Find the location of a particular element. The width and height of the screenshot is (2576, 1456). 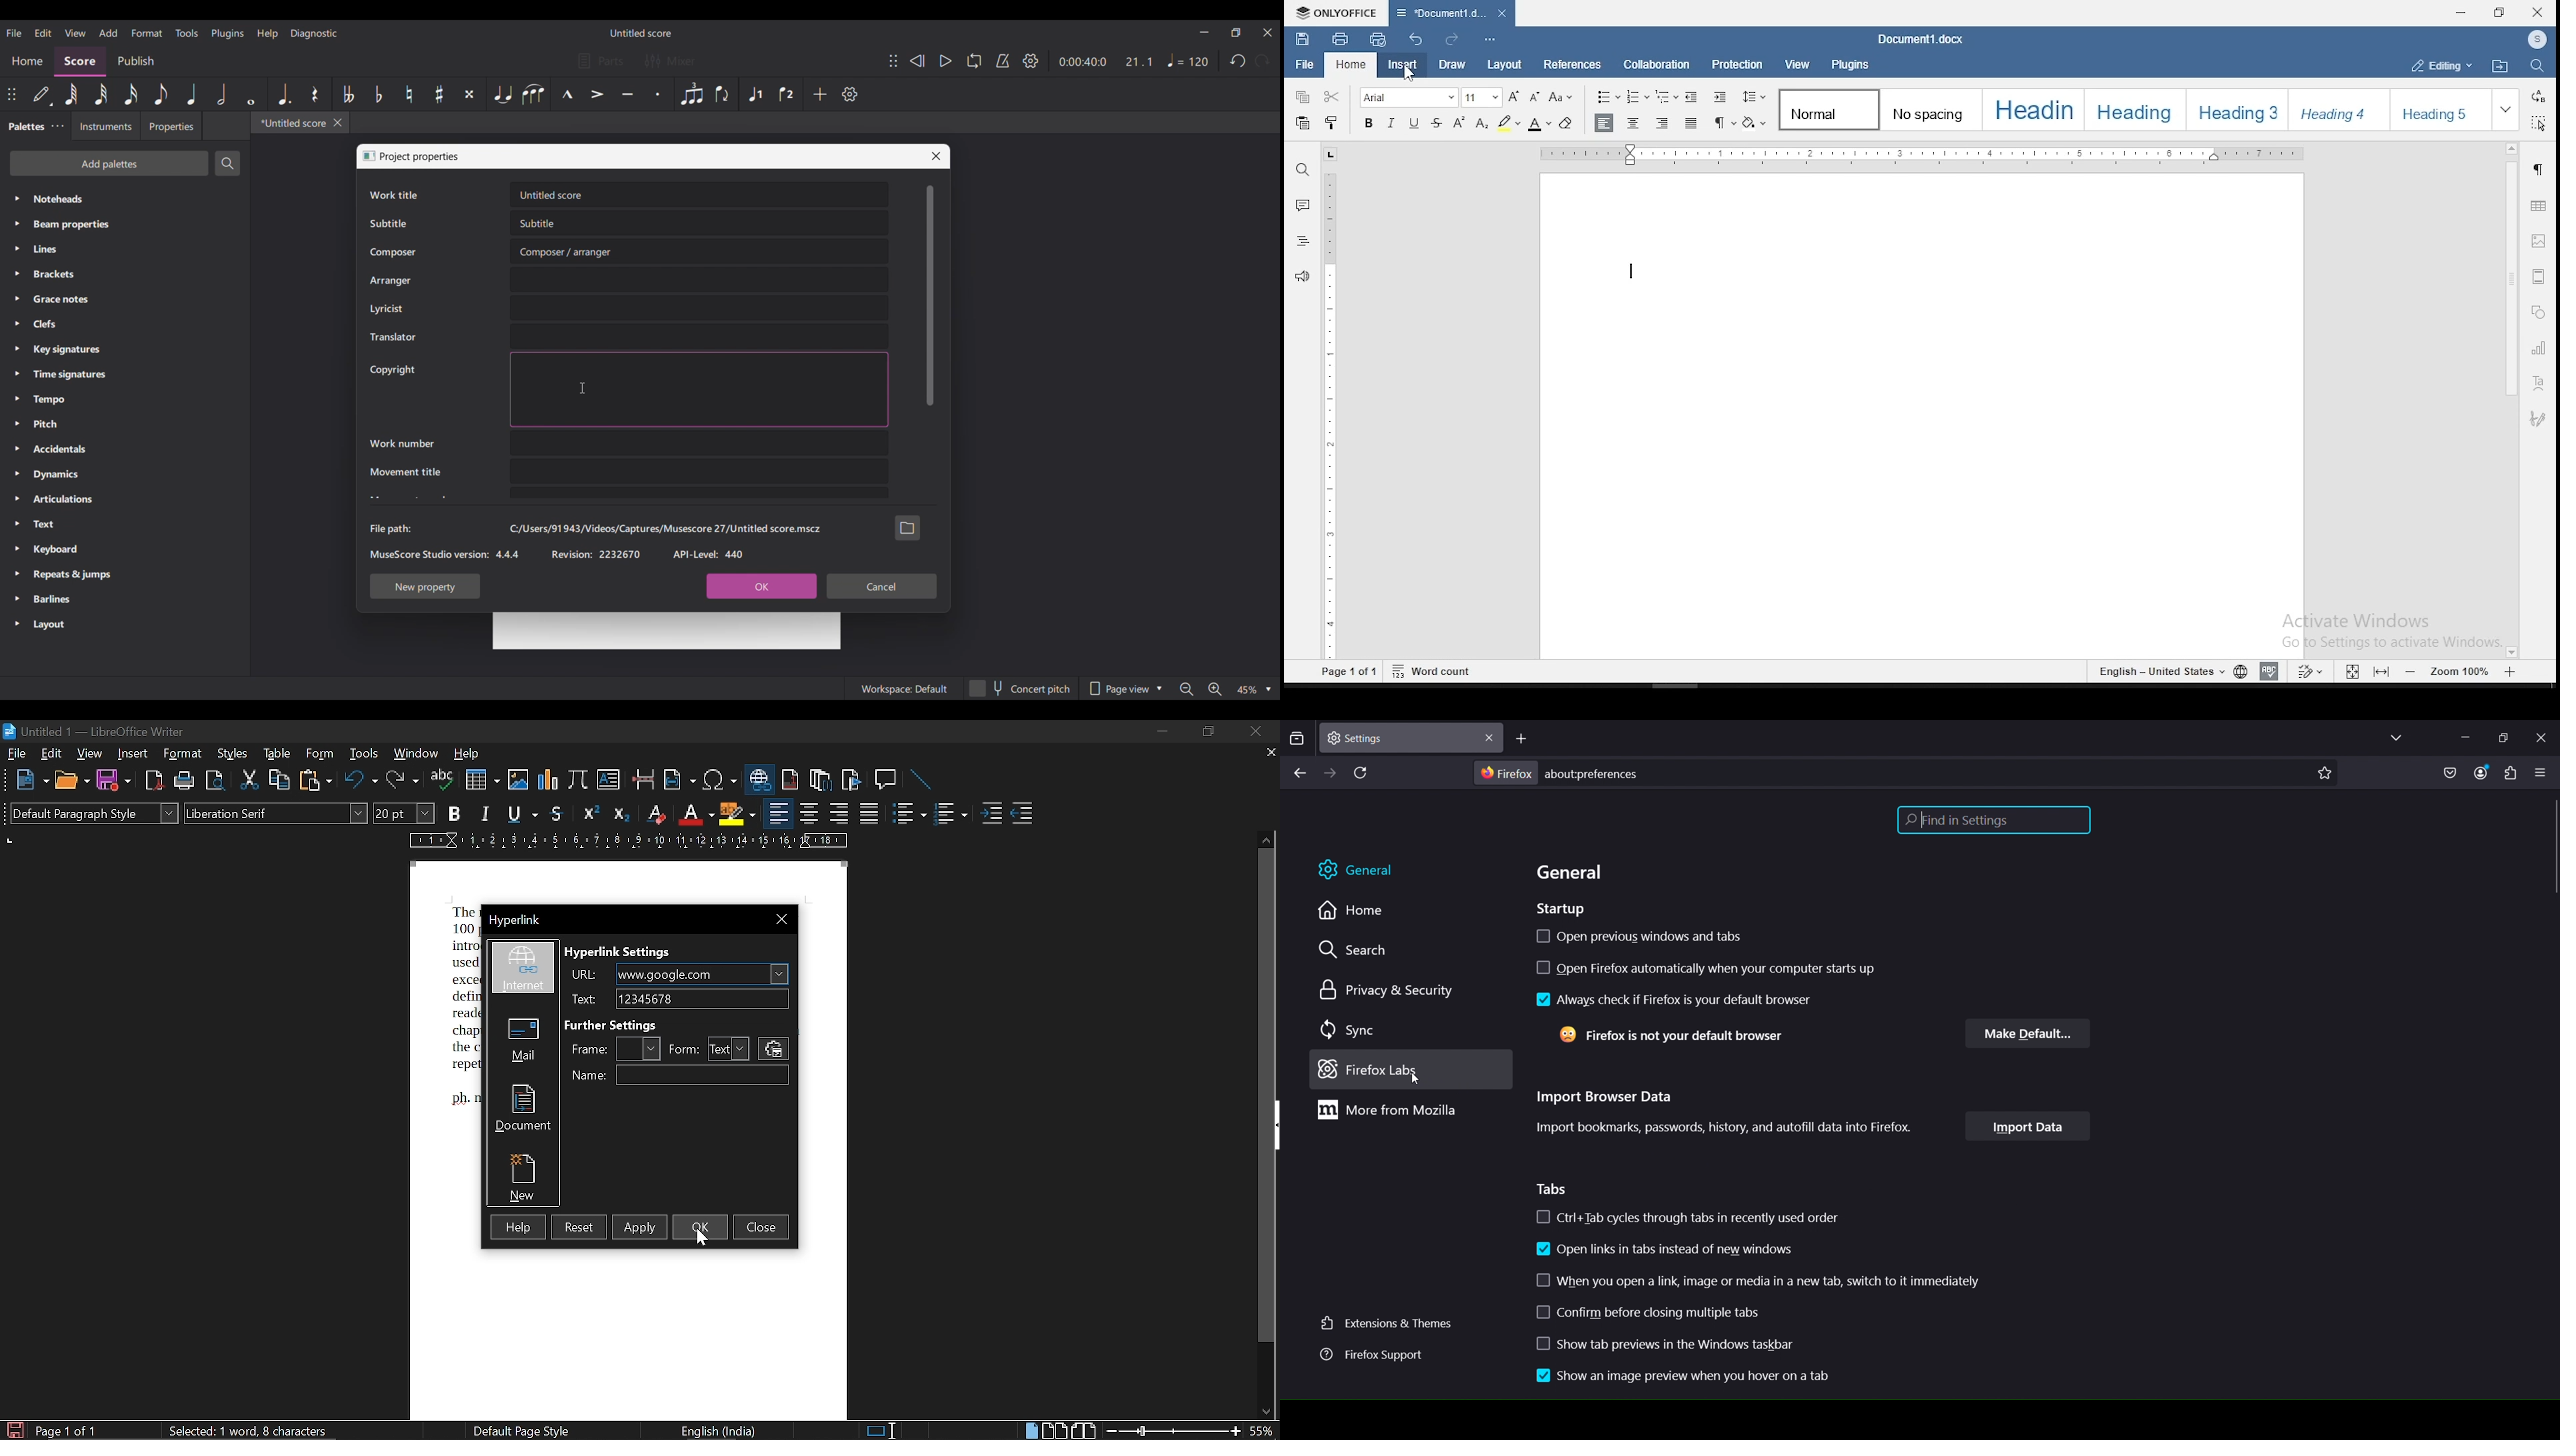

Word Count is located at coordinates (1432, 670).